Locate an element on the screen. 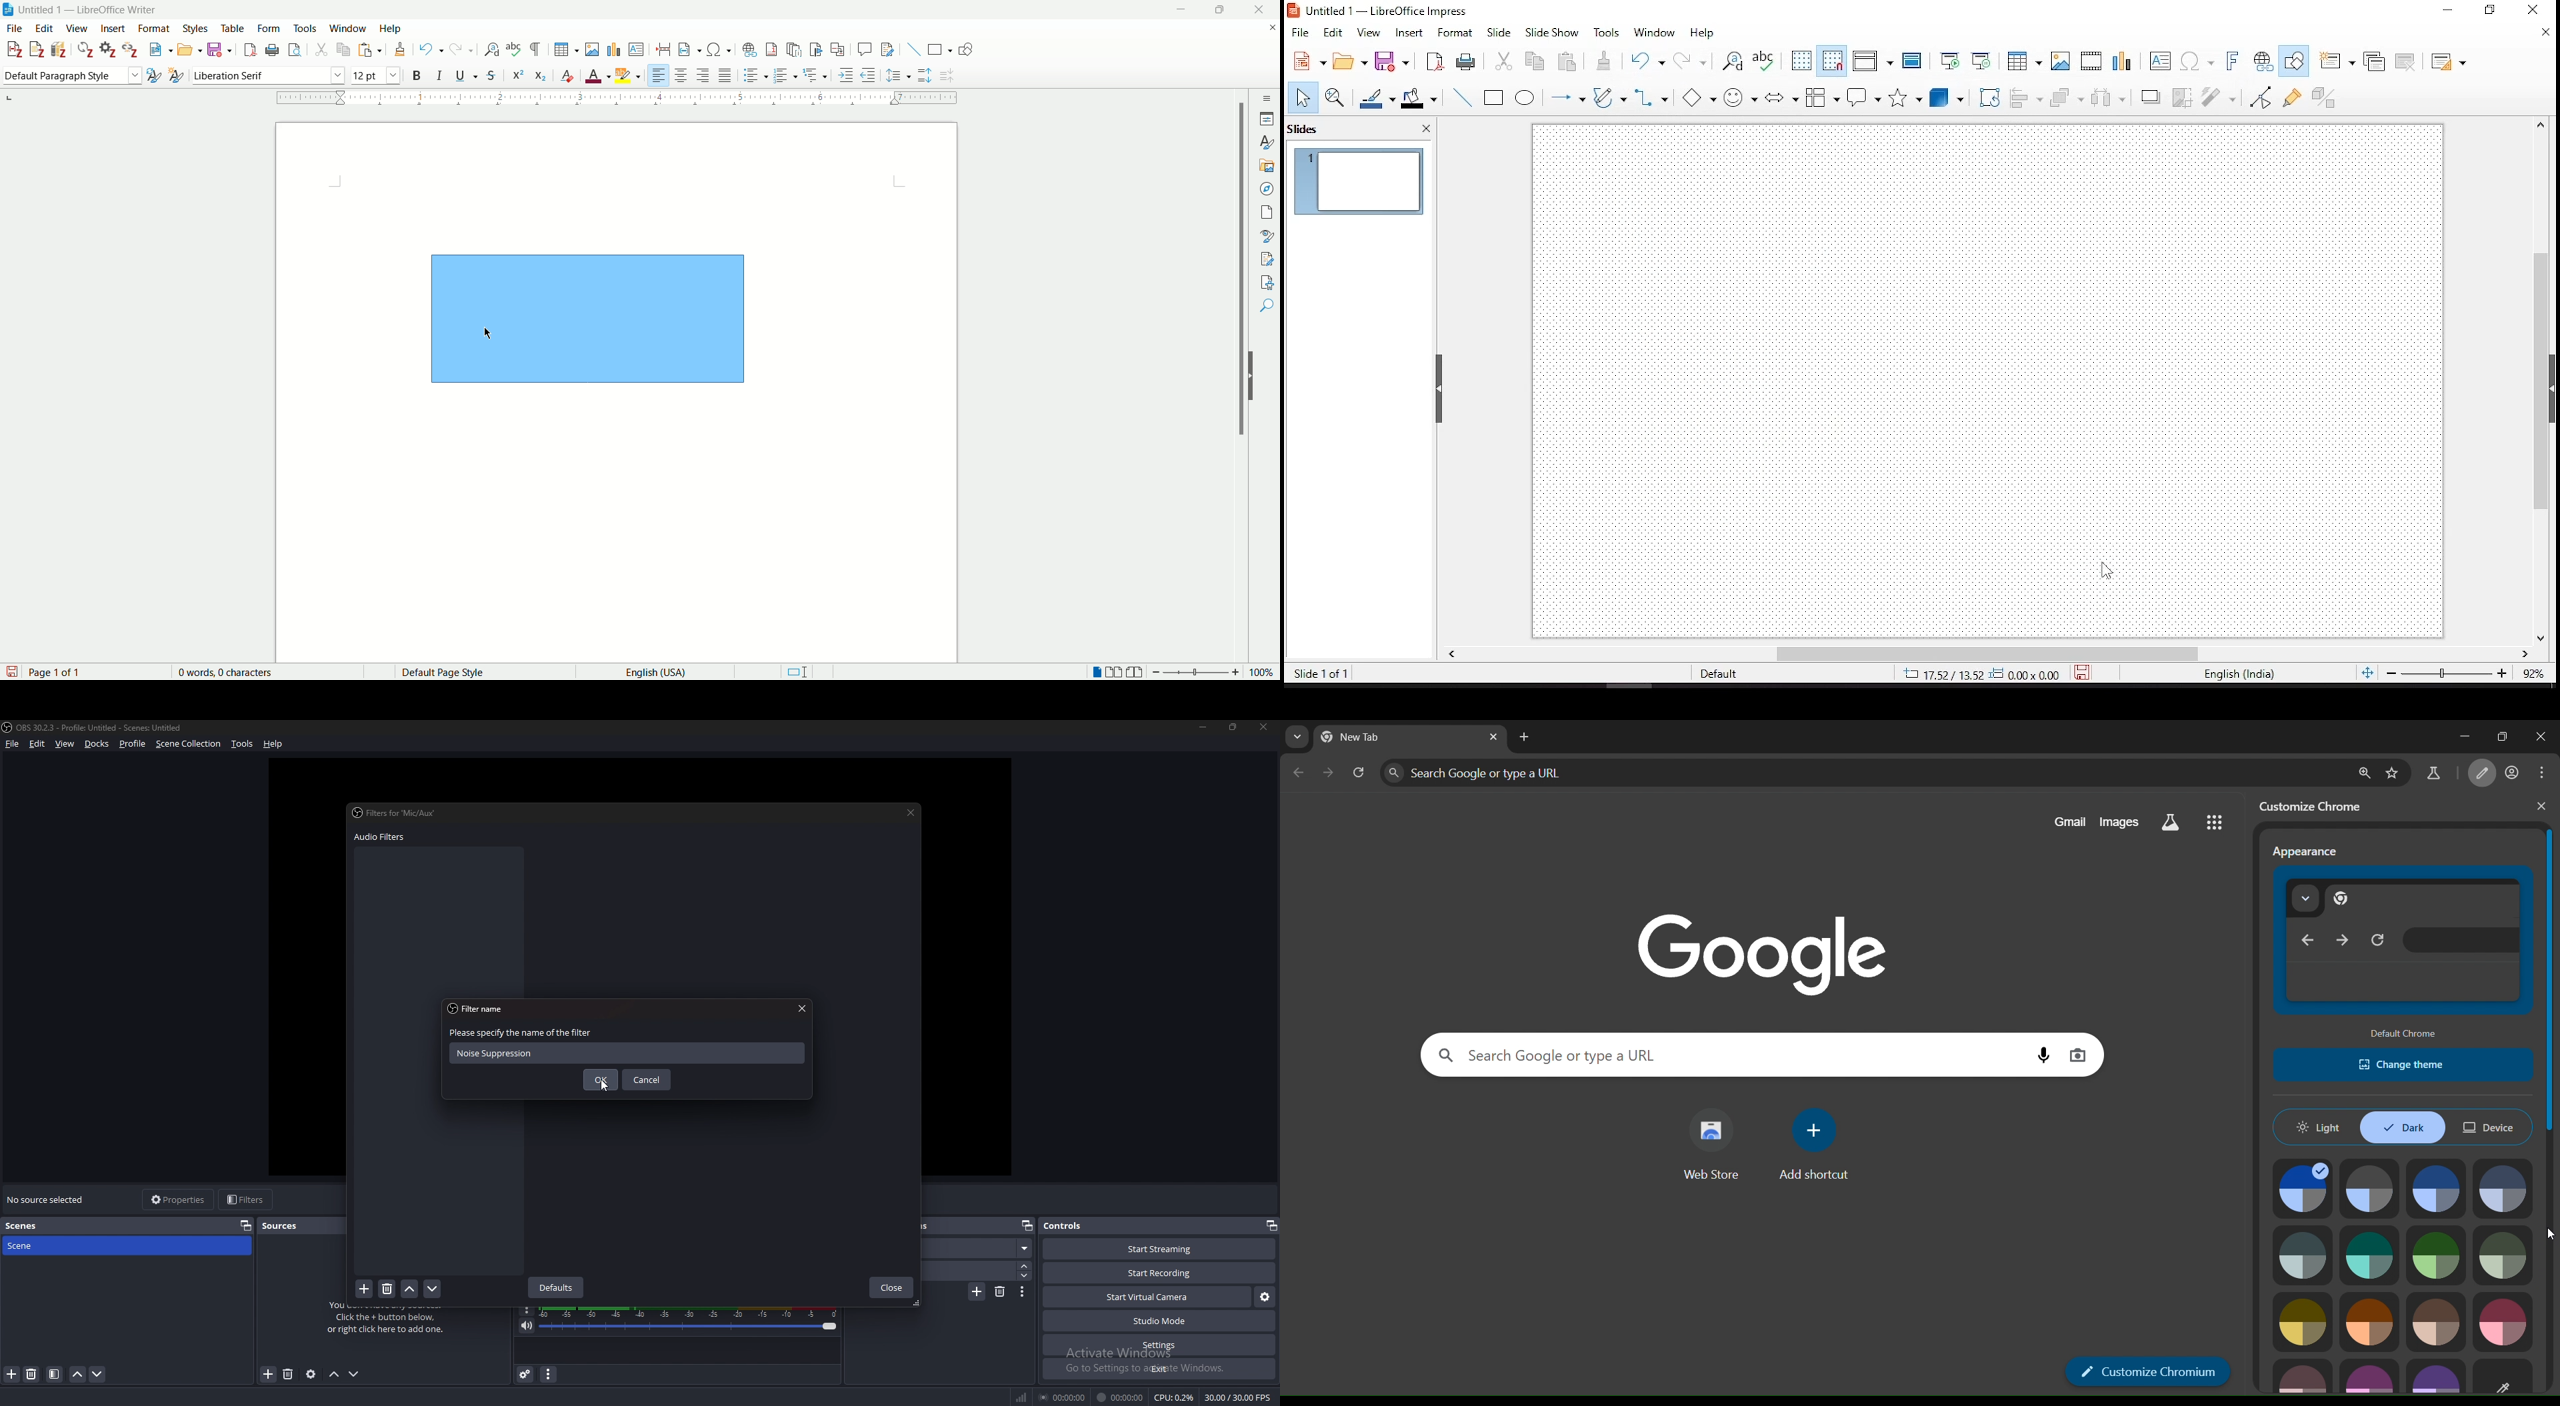 The height and width of the screenshot is (1428, 2576). zoom bar is located at coordinates (1199, 672).